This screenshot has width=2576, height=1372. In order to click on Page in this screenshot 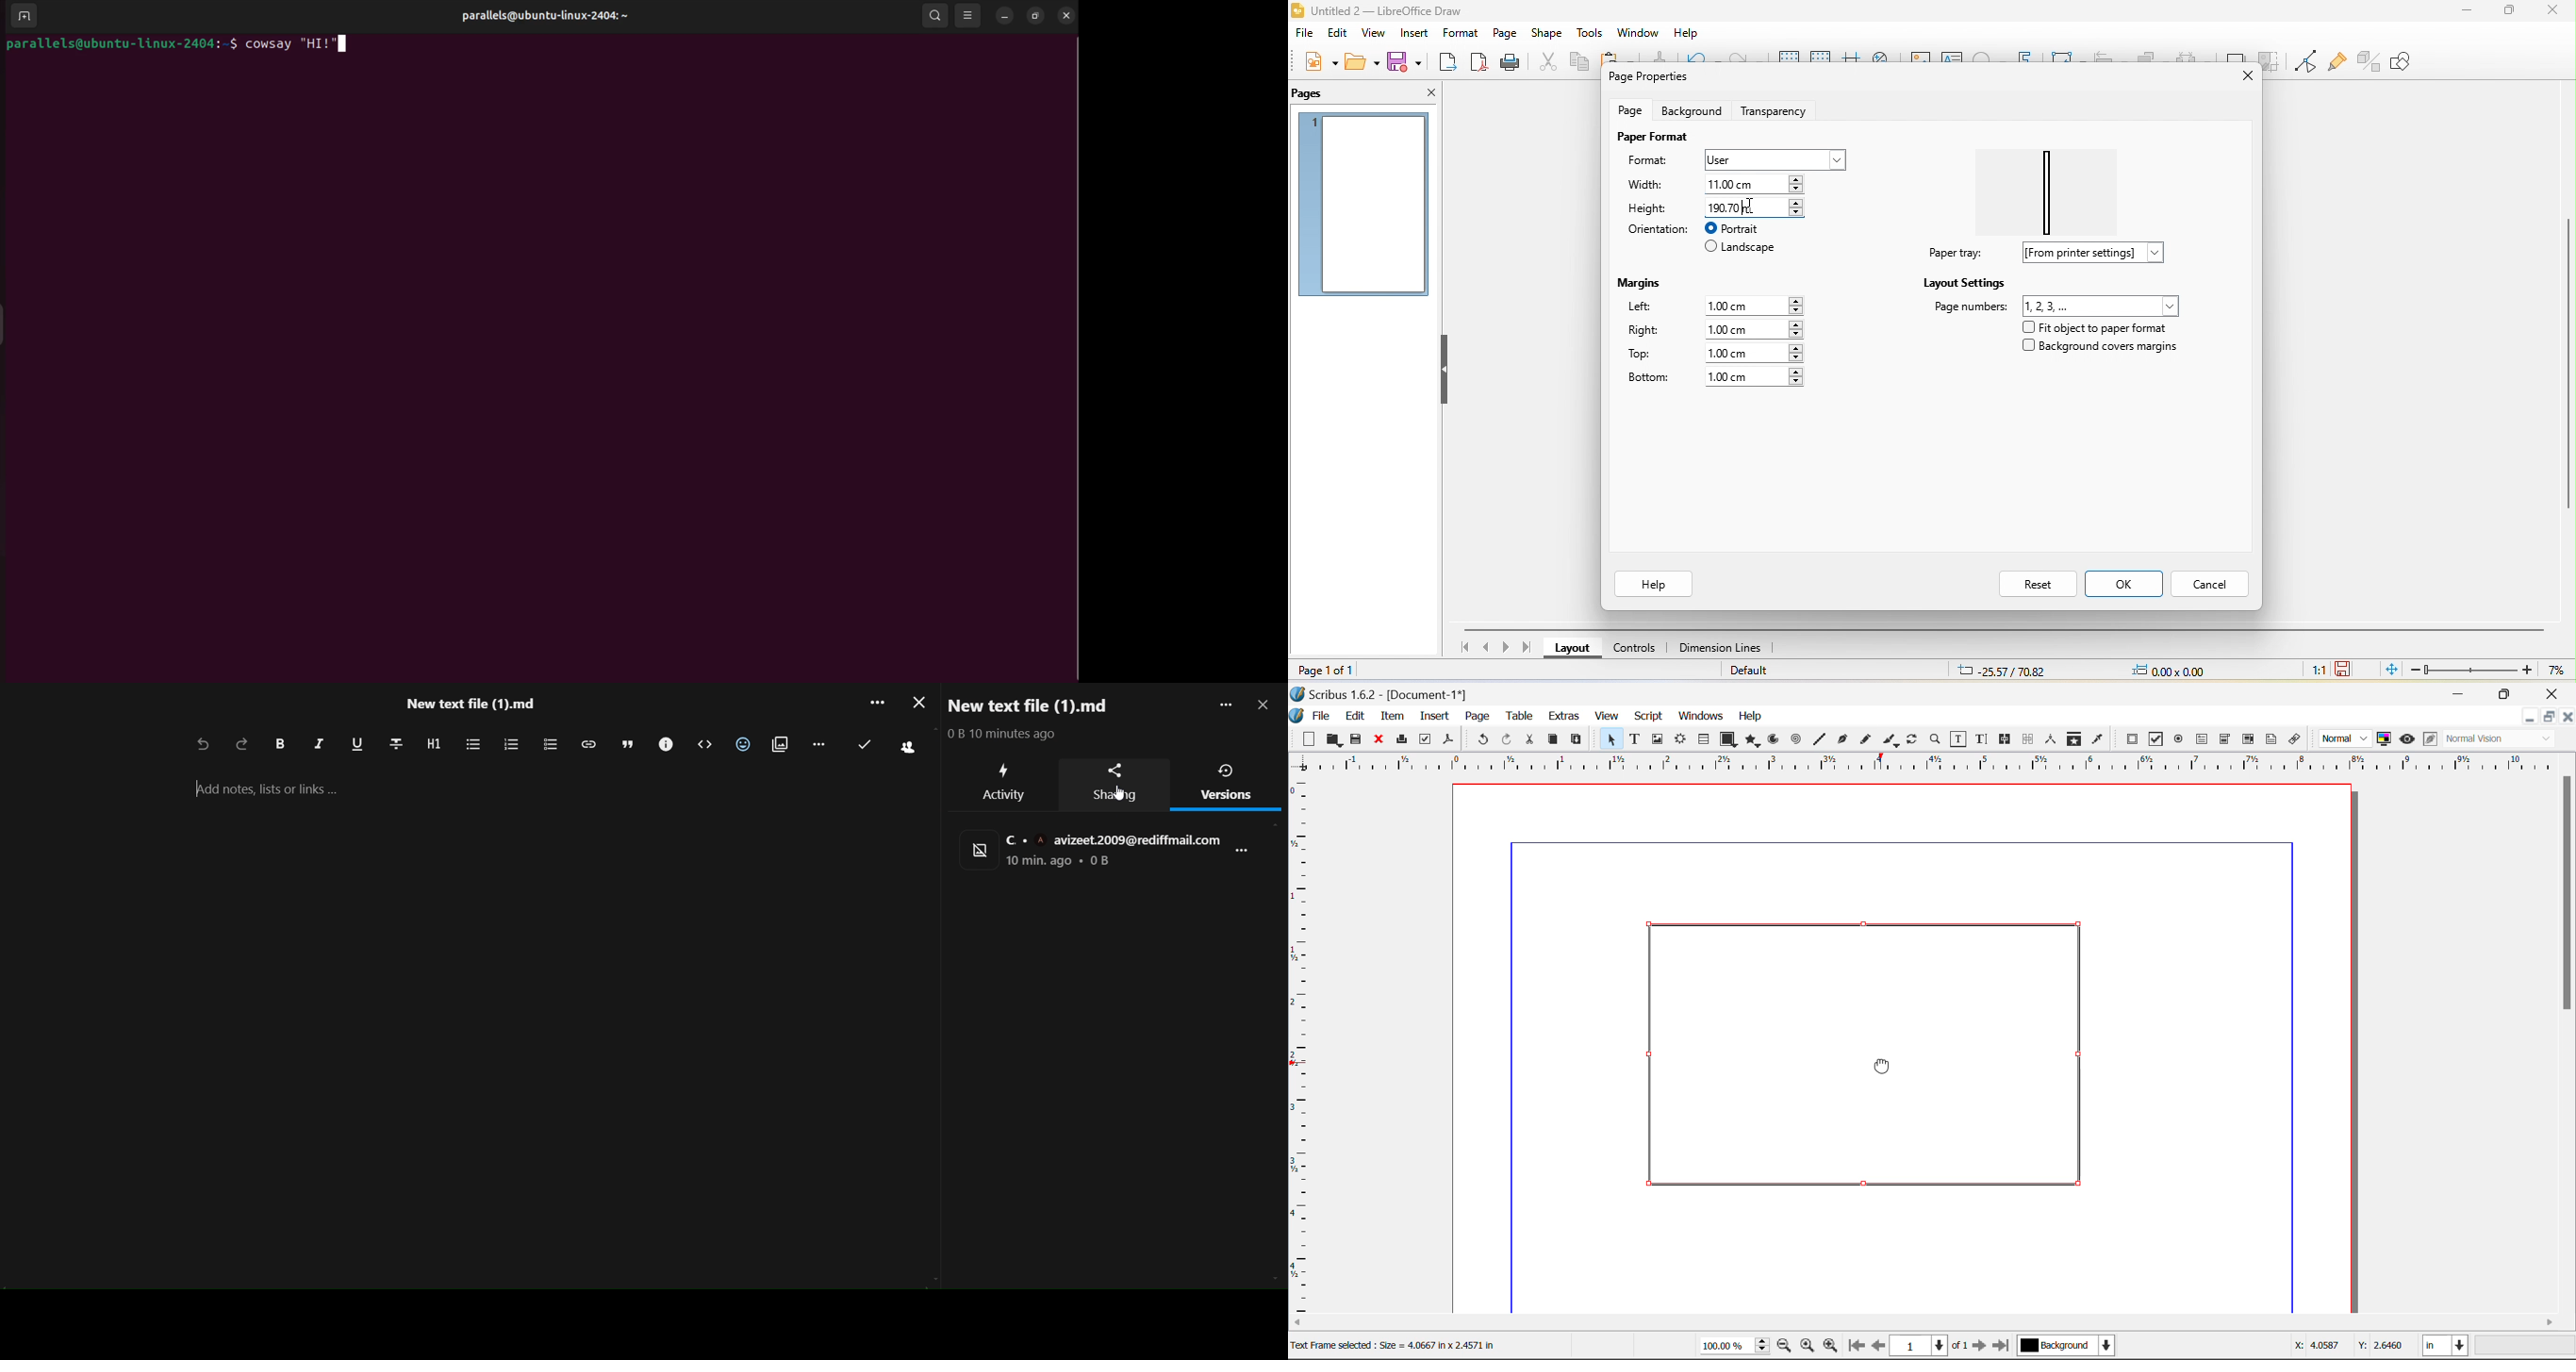, I will do `click(1477, 716)`.